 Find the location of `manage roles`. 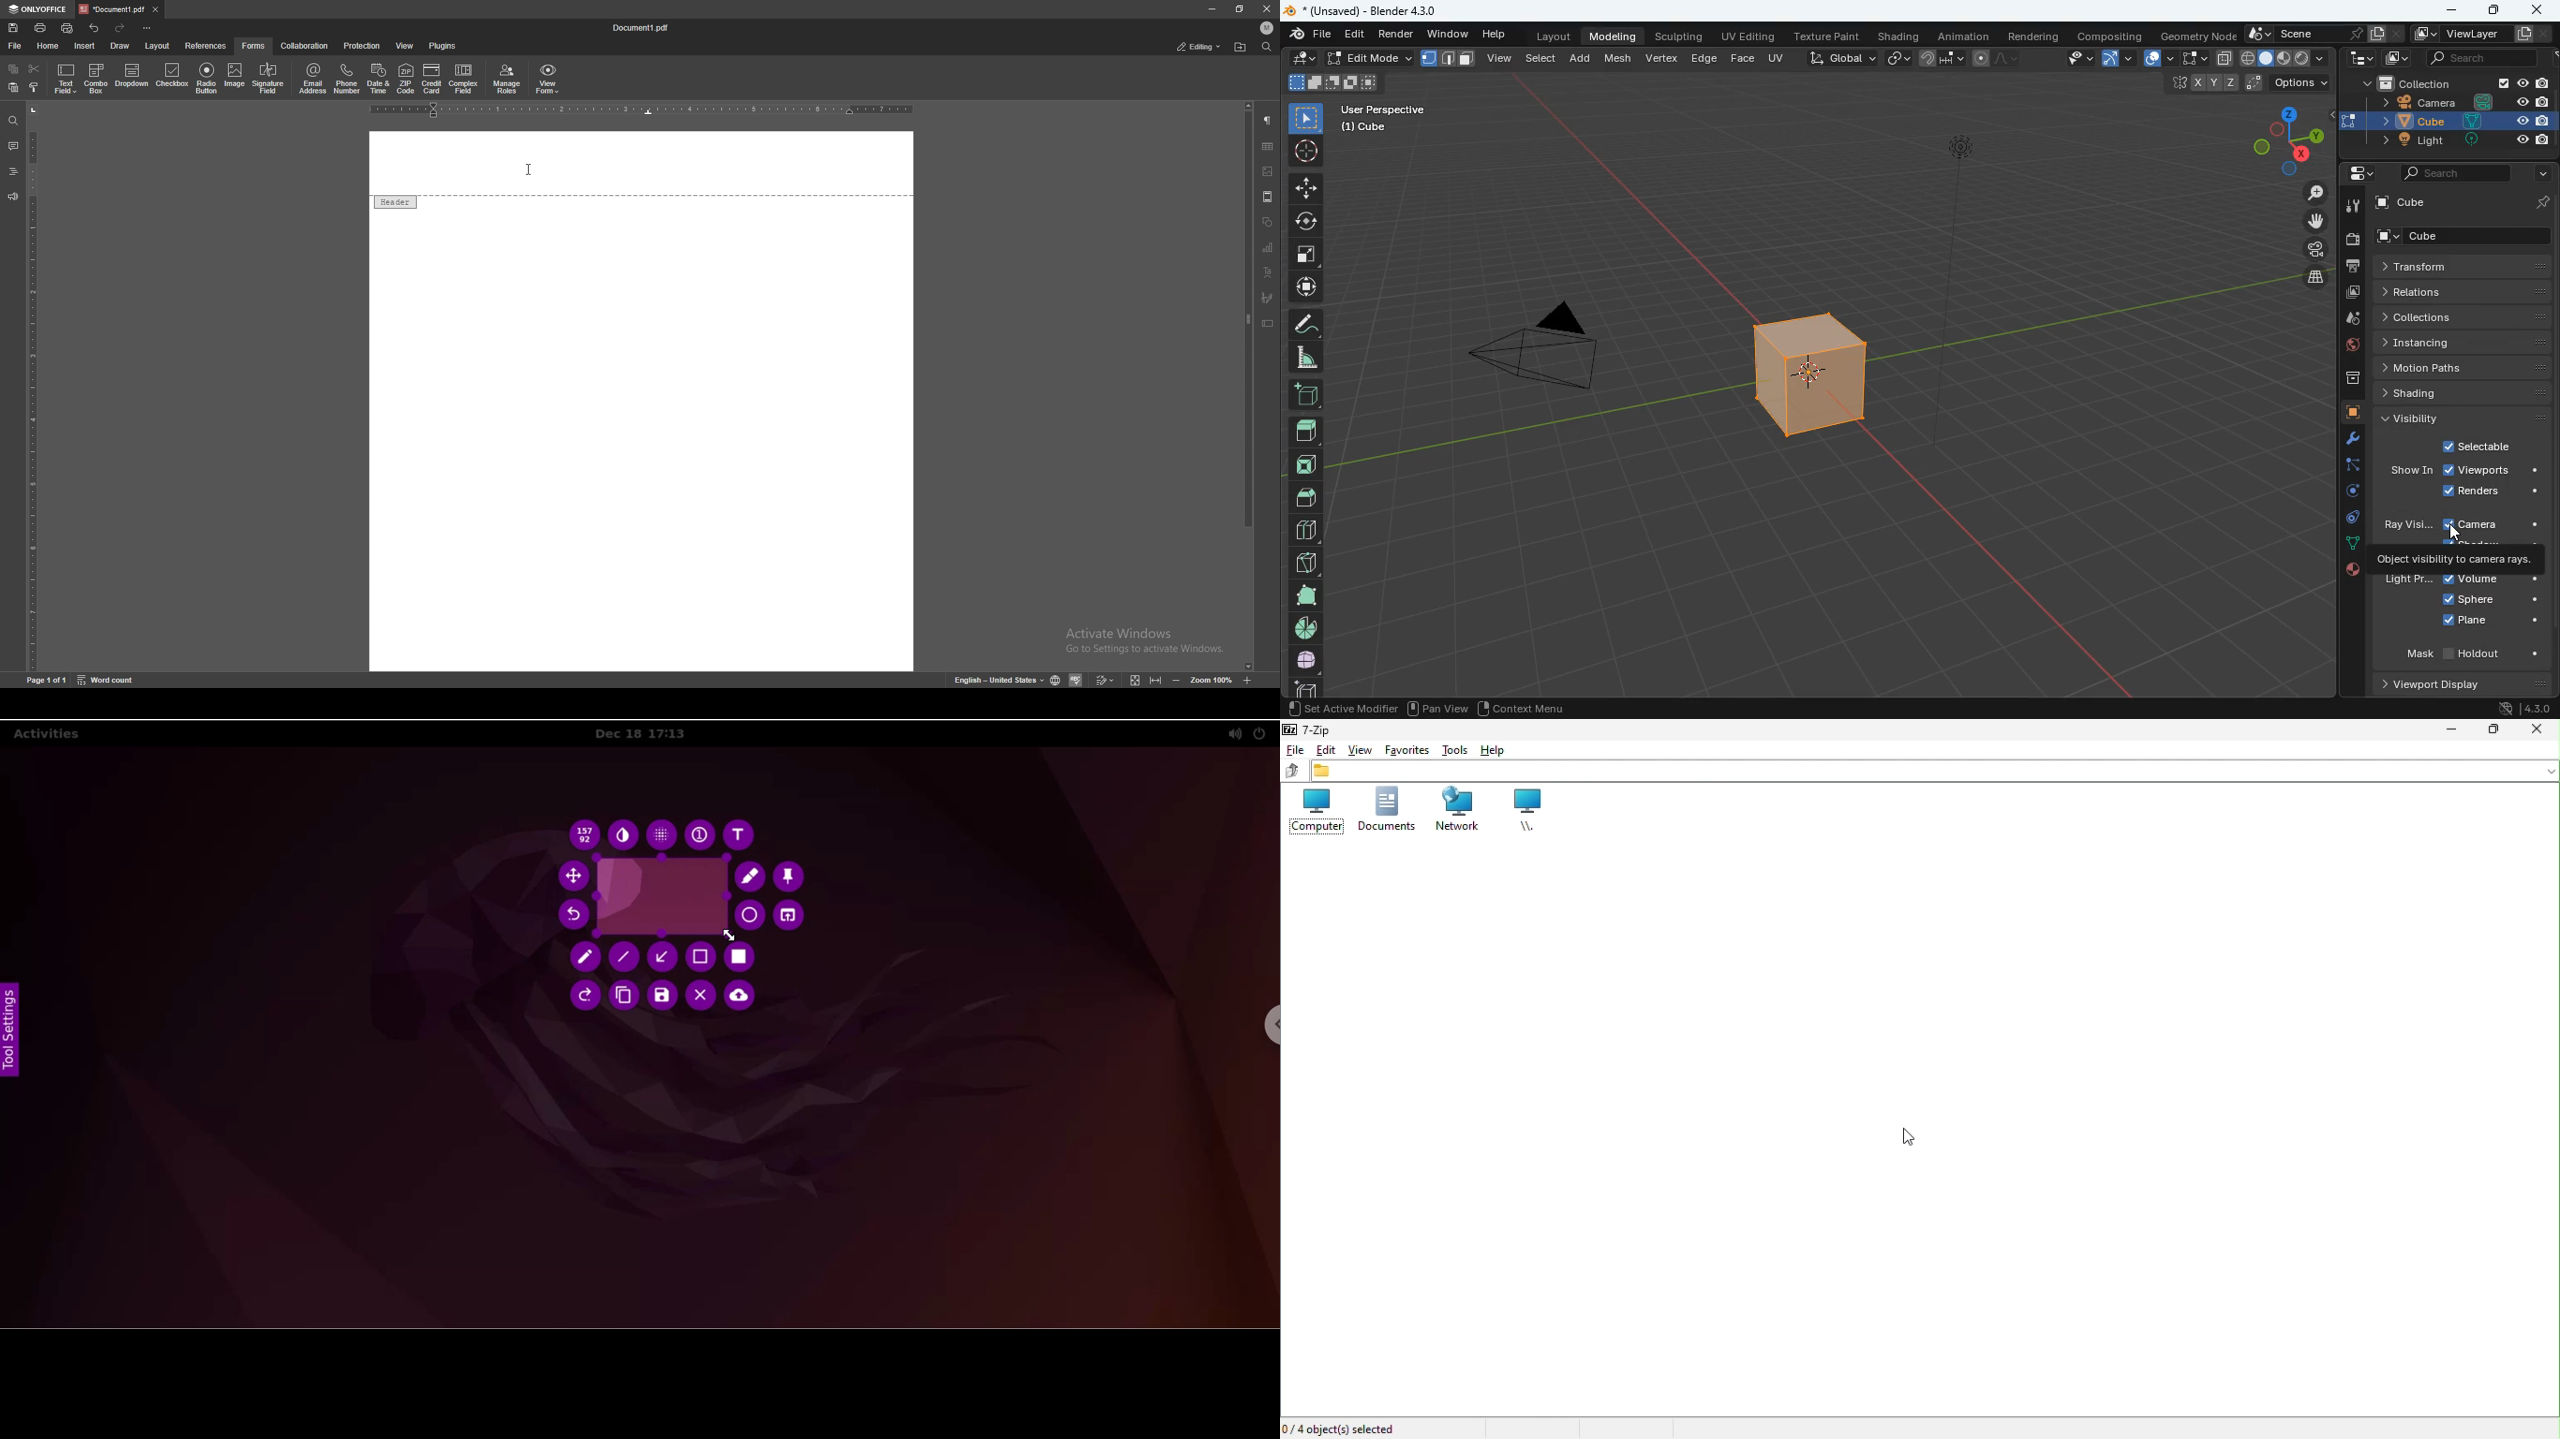

manage roles is located at coordinates (506, 79).